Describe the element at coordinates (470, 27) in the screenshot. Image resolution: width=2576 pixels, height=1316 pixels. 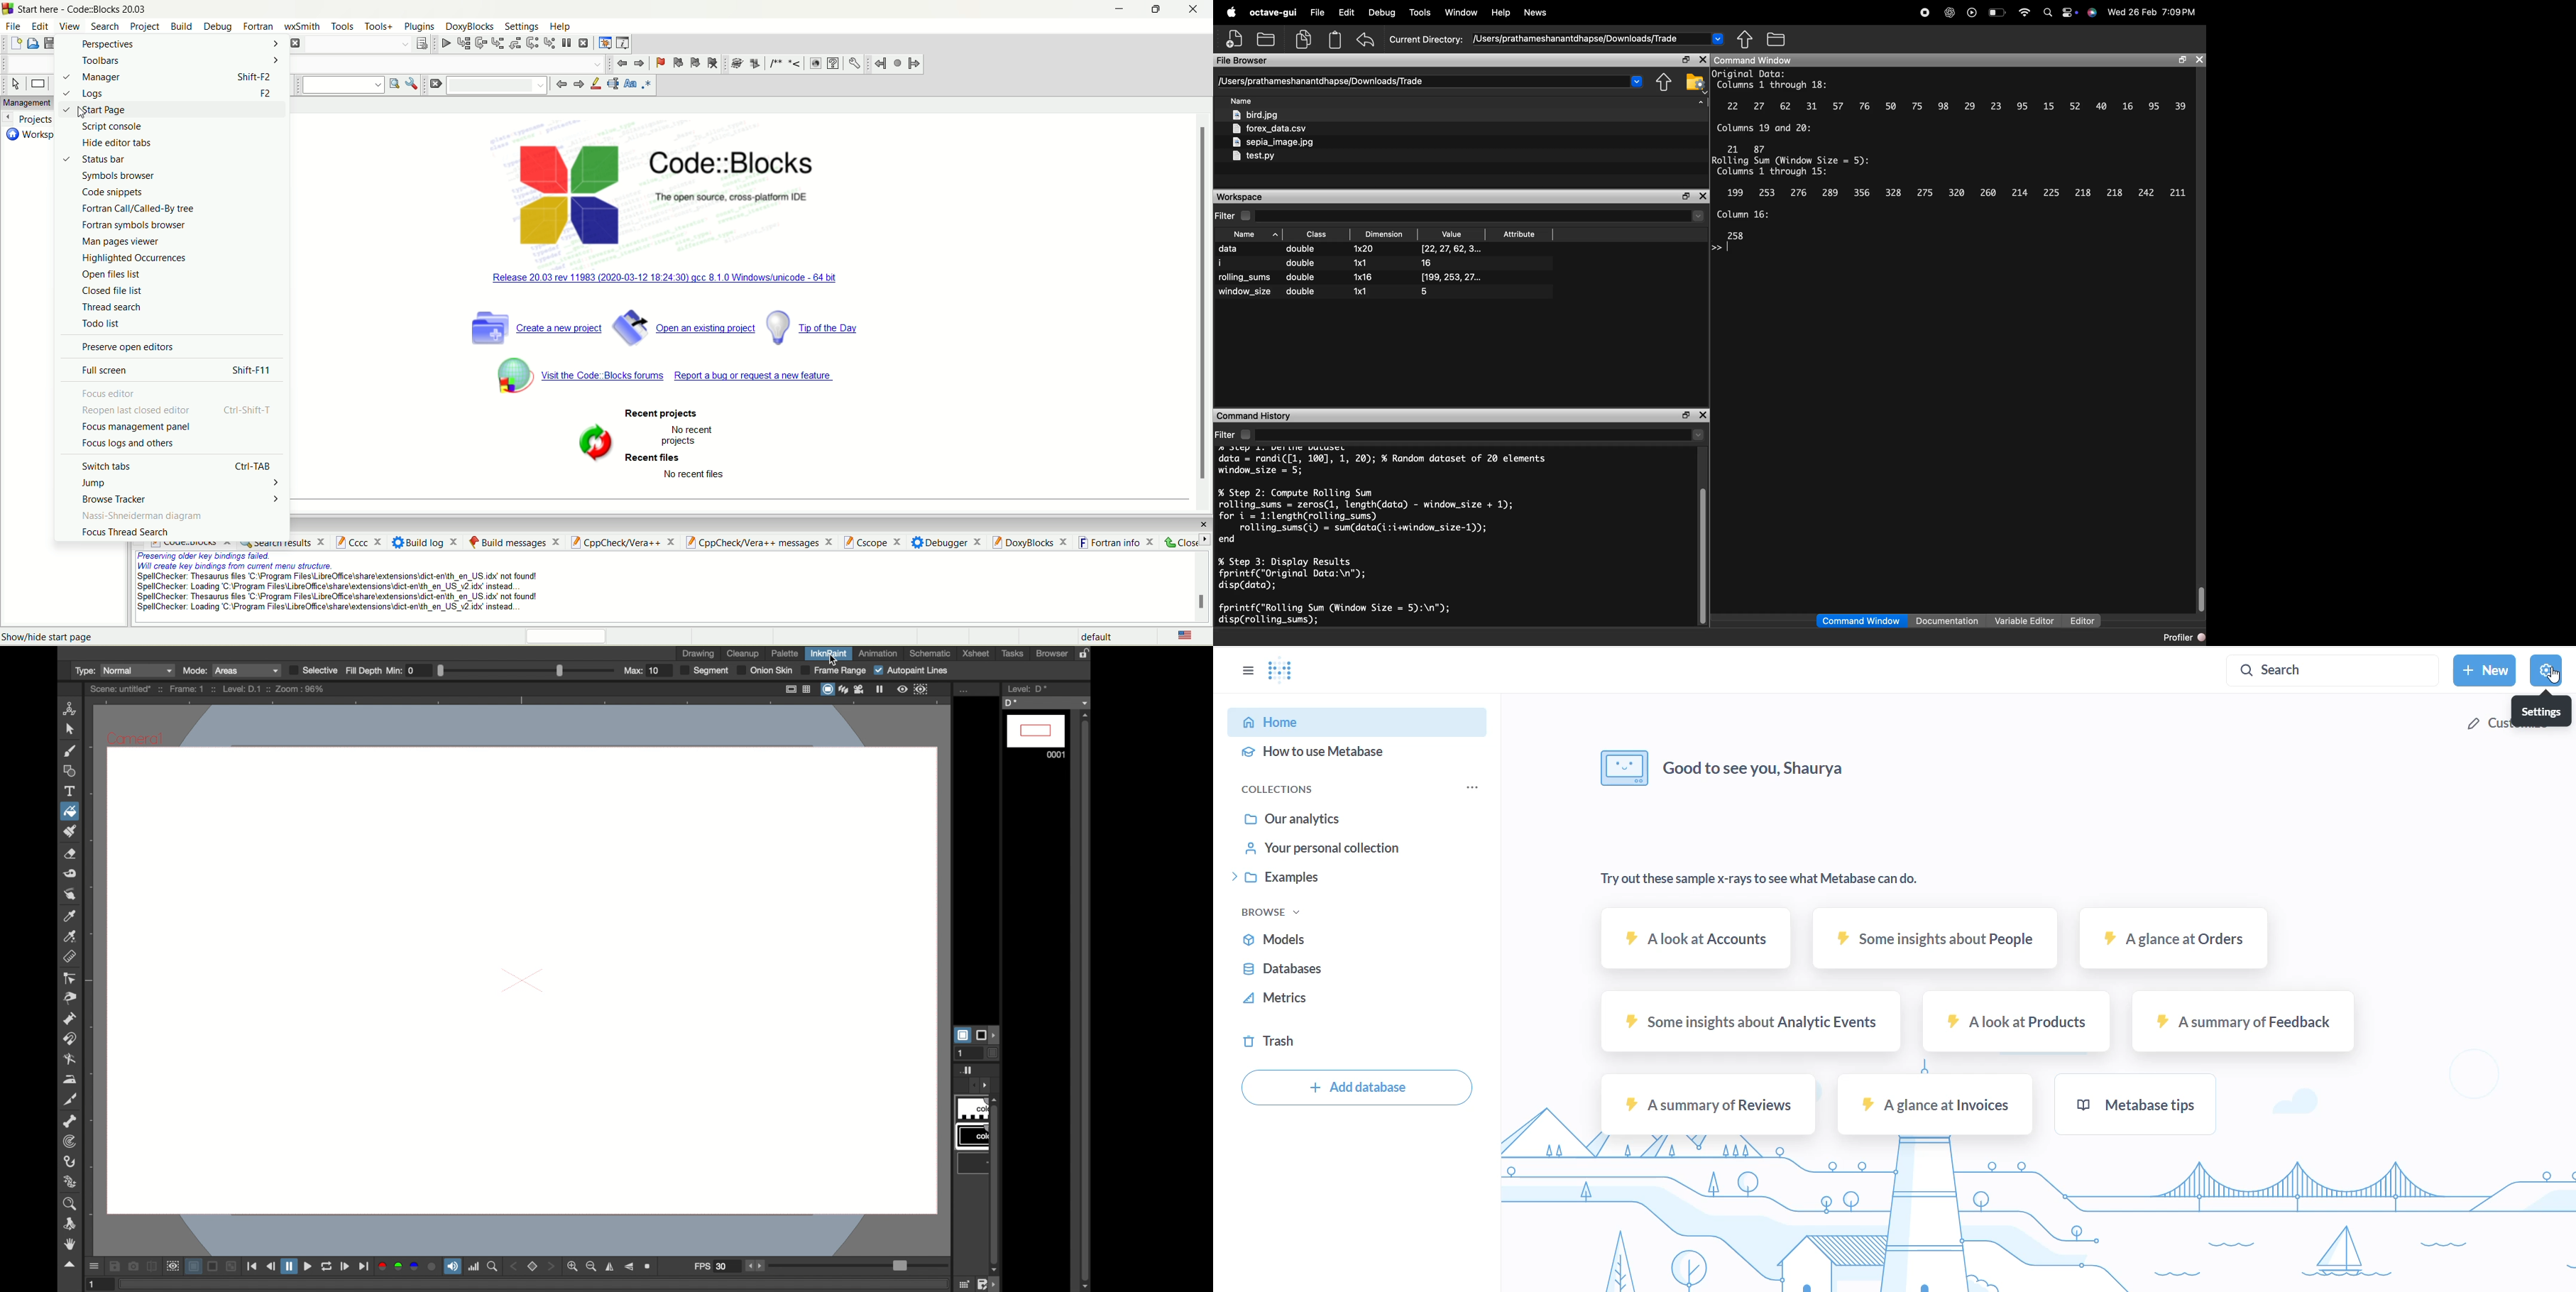
I see `doxyblocks` at that location.